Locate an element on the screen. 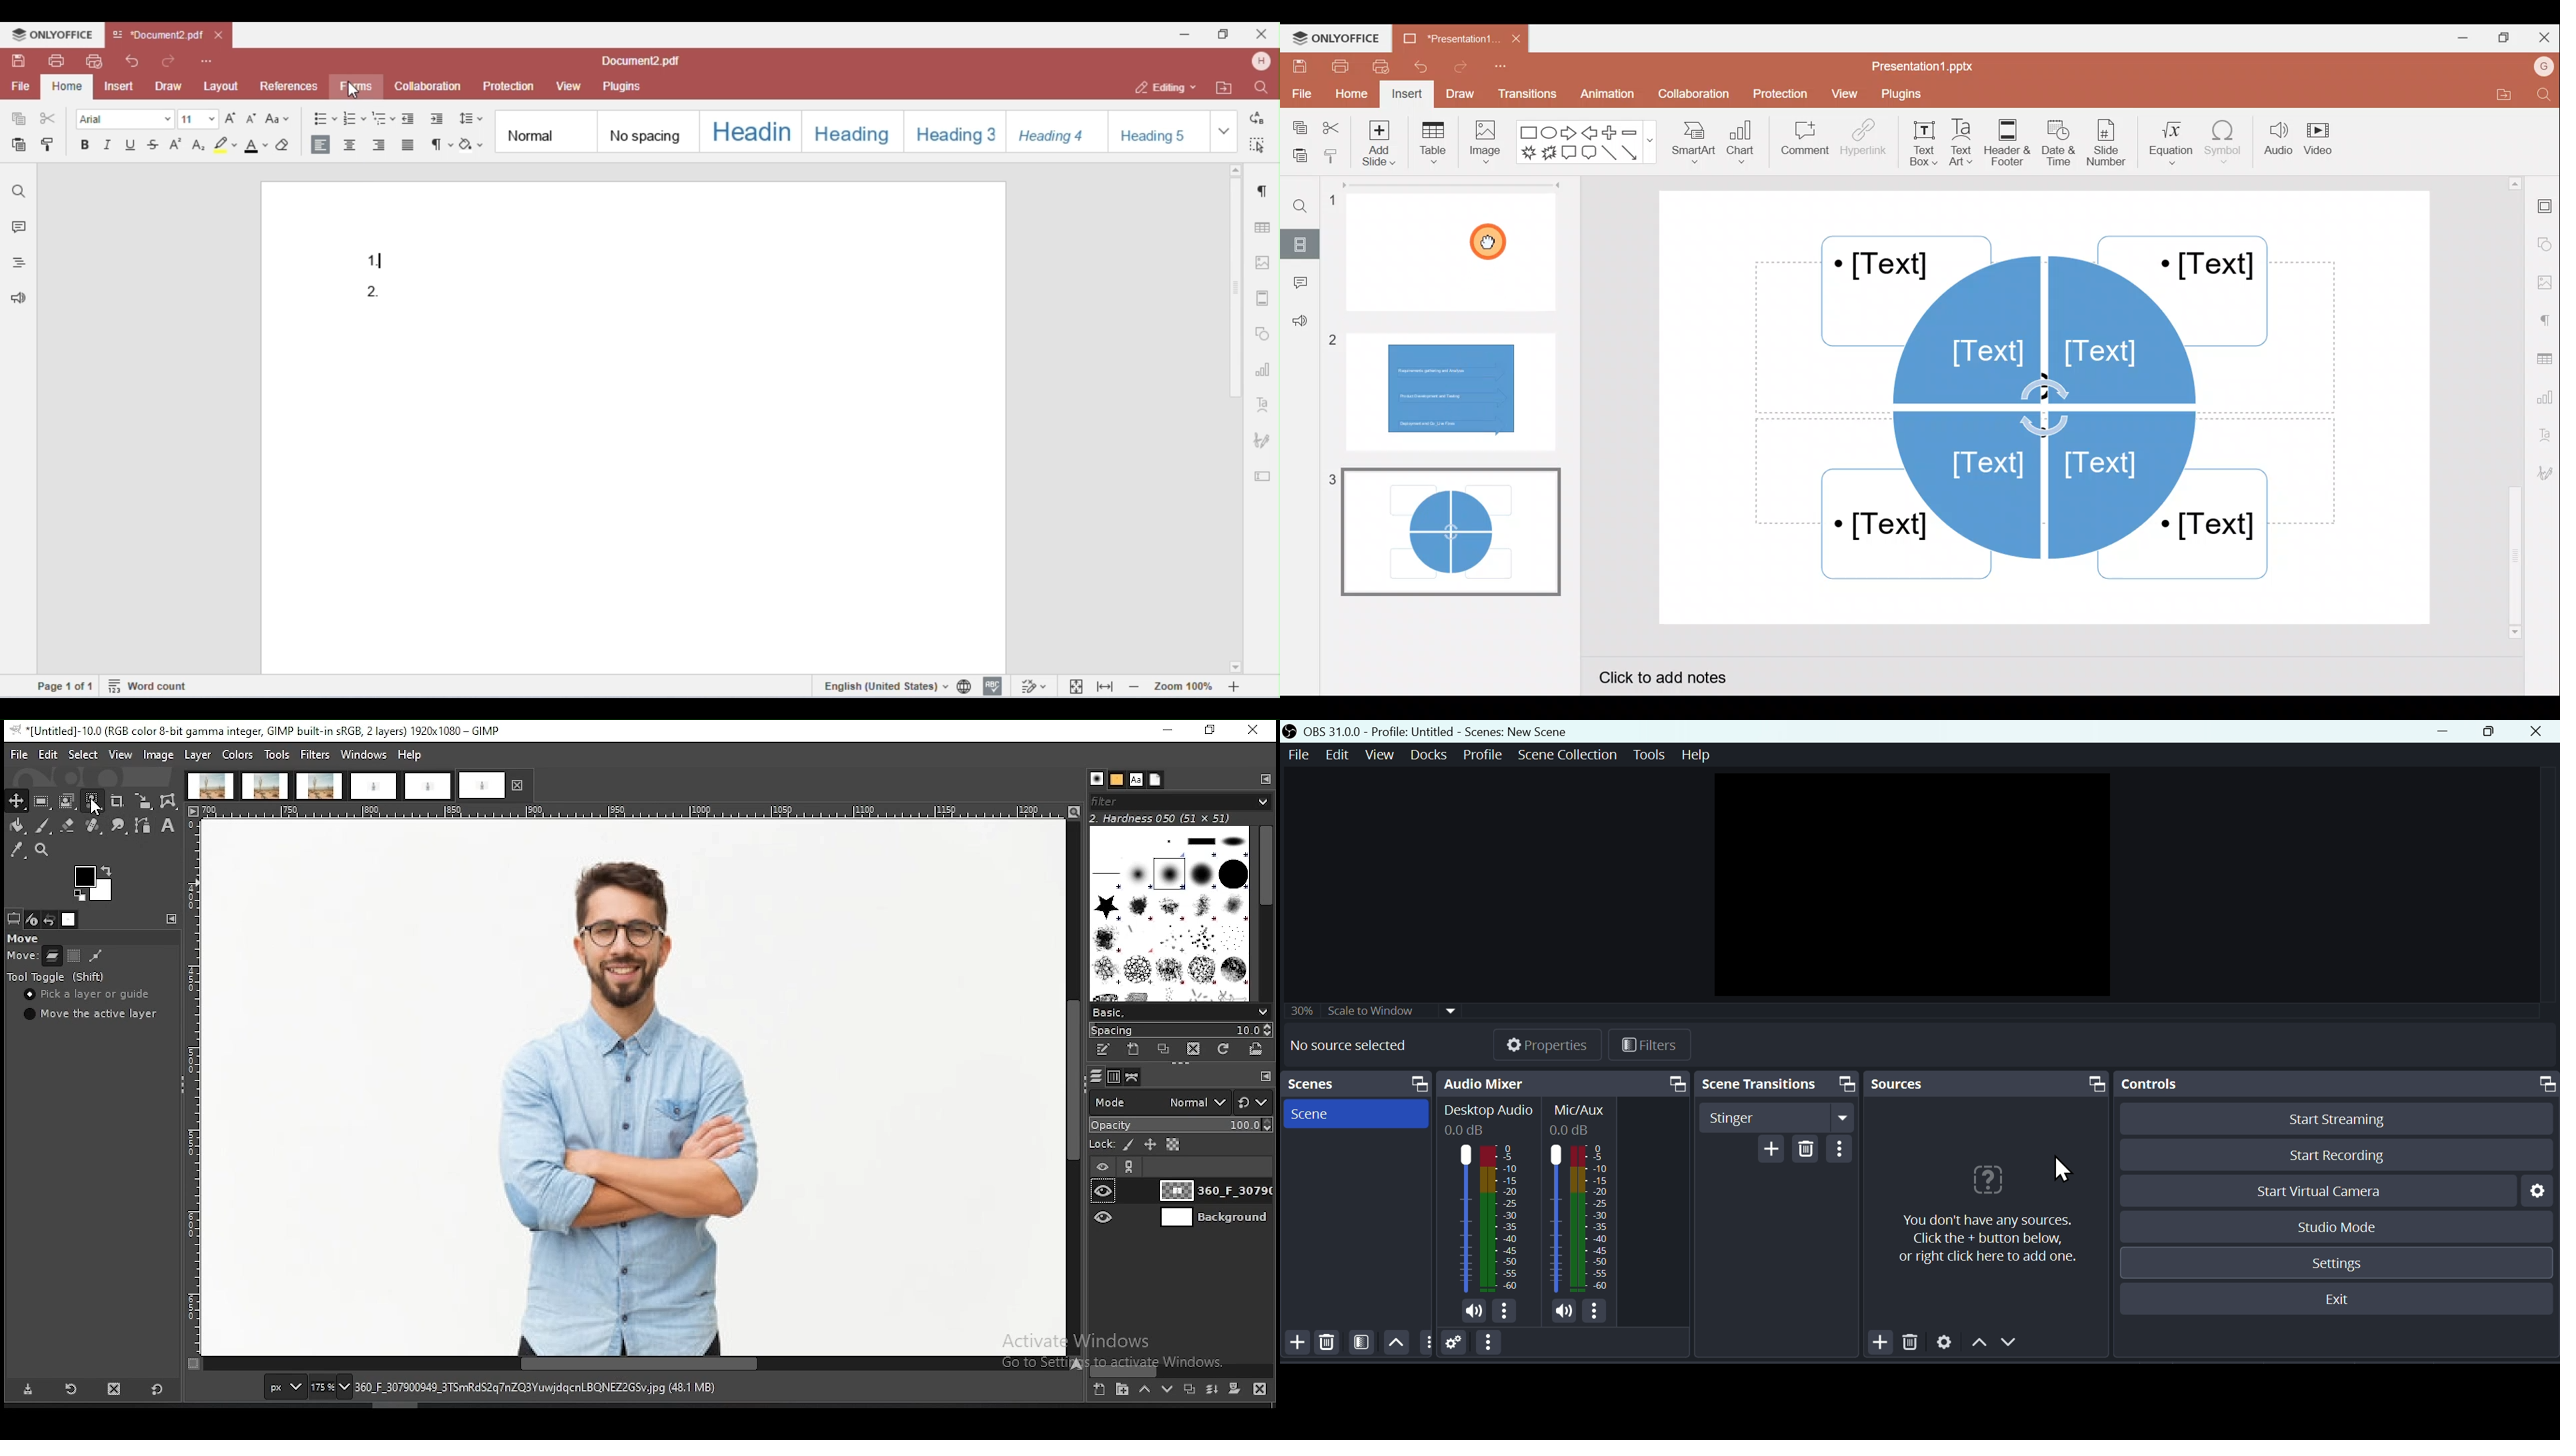  Cursor is located at coordinates (2060, 1168).